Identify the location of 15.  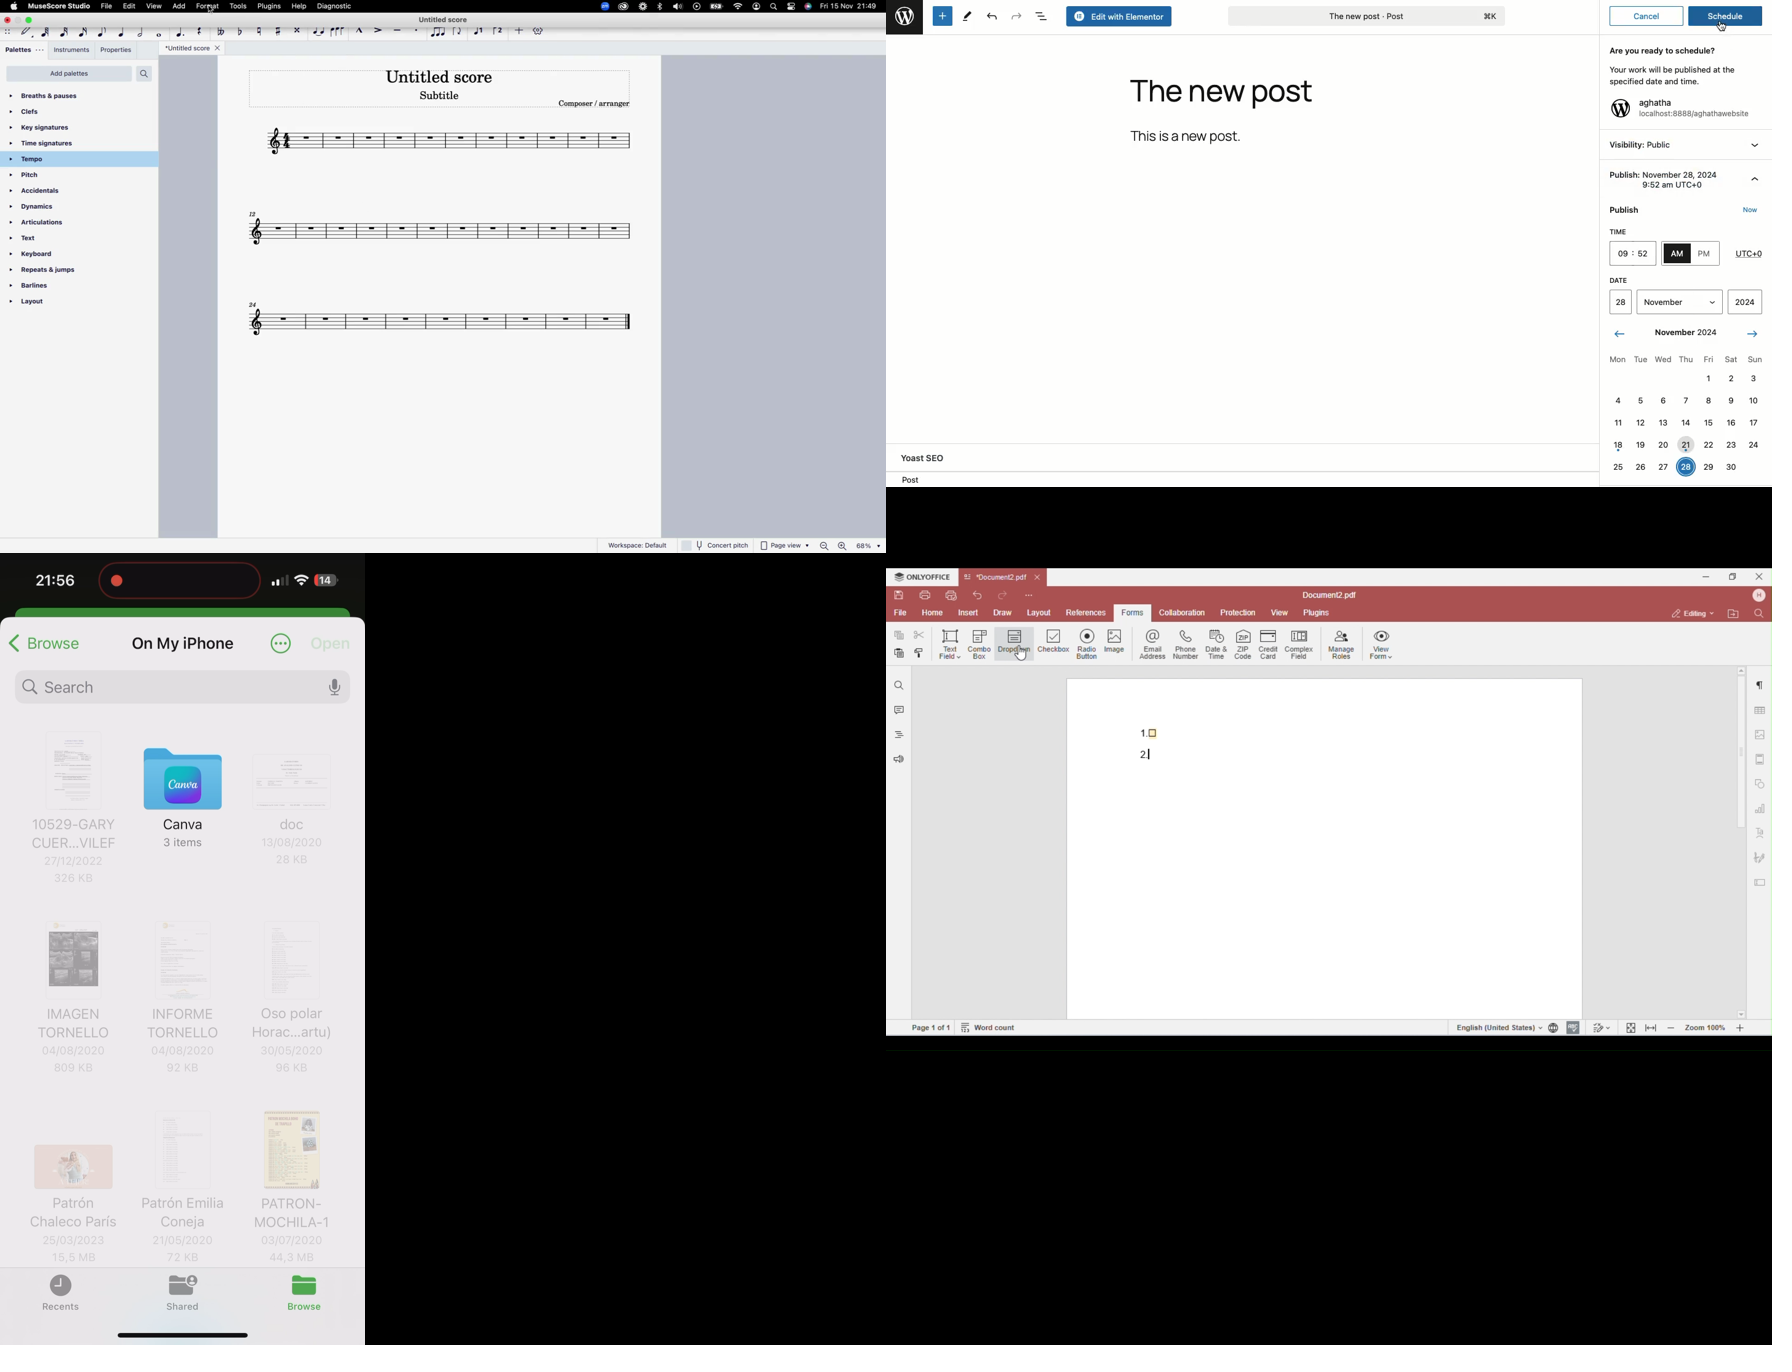
(1707, 422).